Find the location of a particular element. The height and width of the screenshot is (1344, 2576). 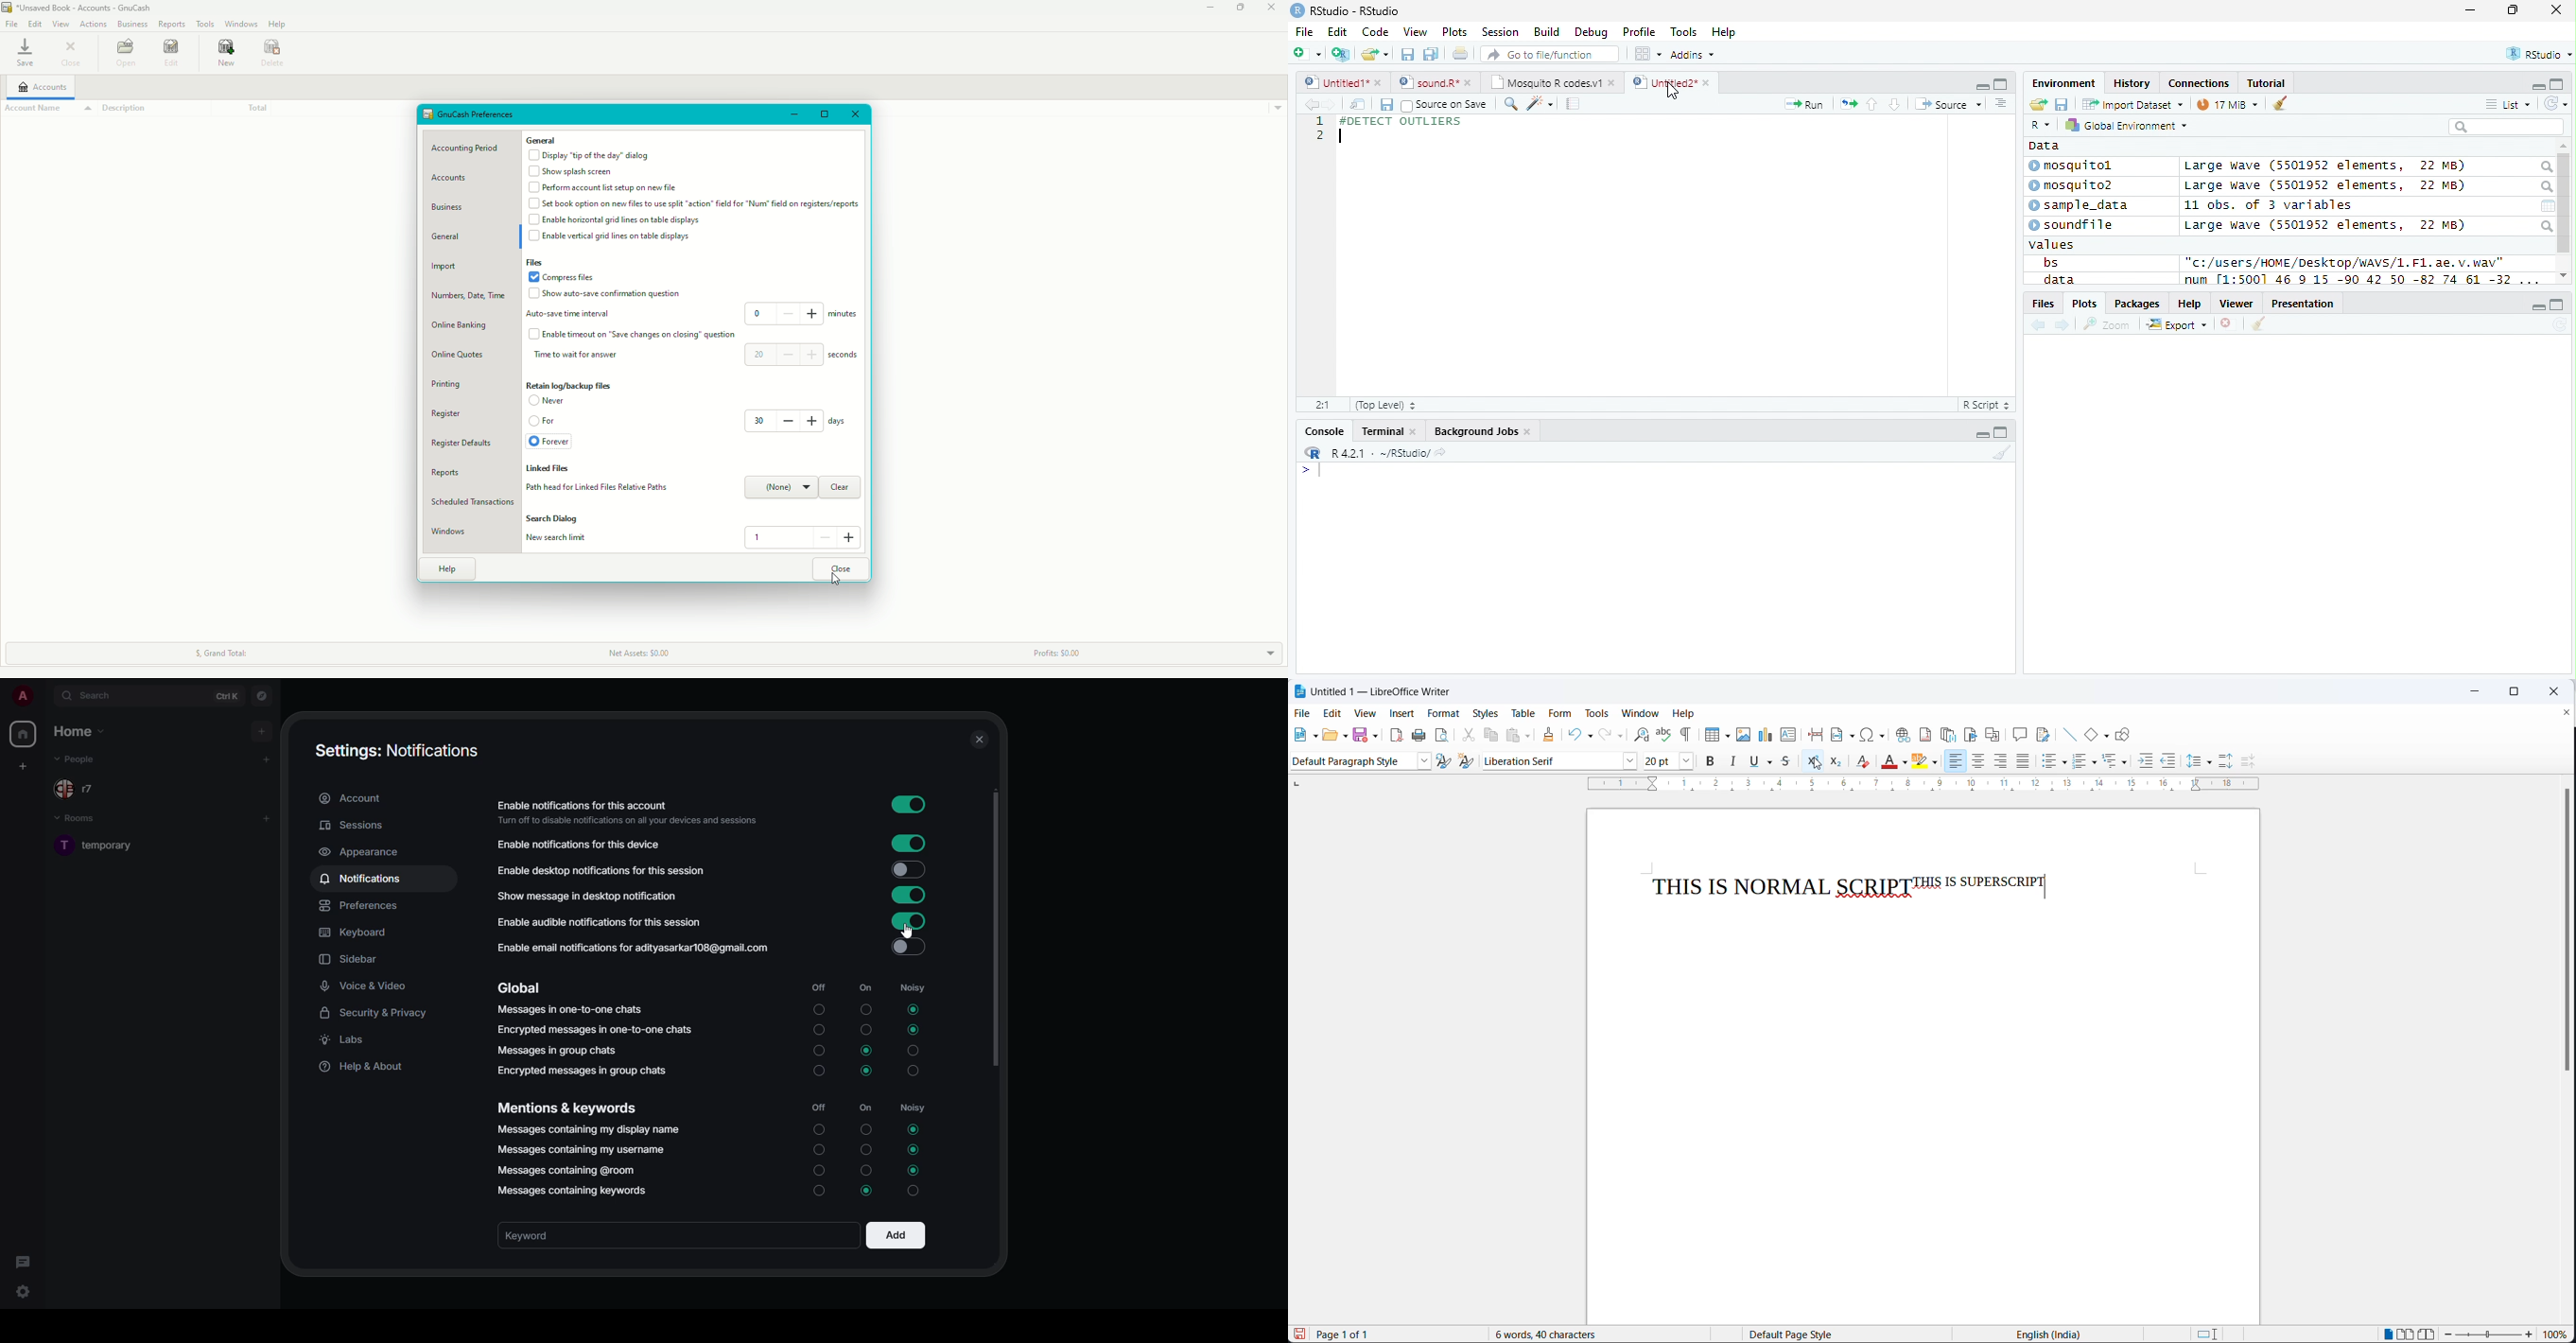

on is located at coordinates (865, 1108).